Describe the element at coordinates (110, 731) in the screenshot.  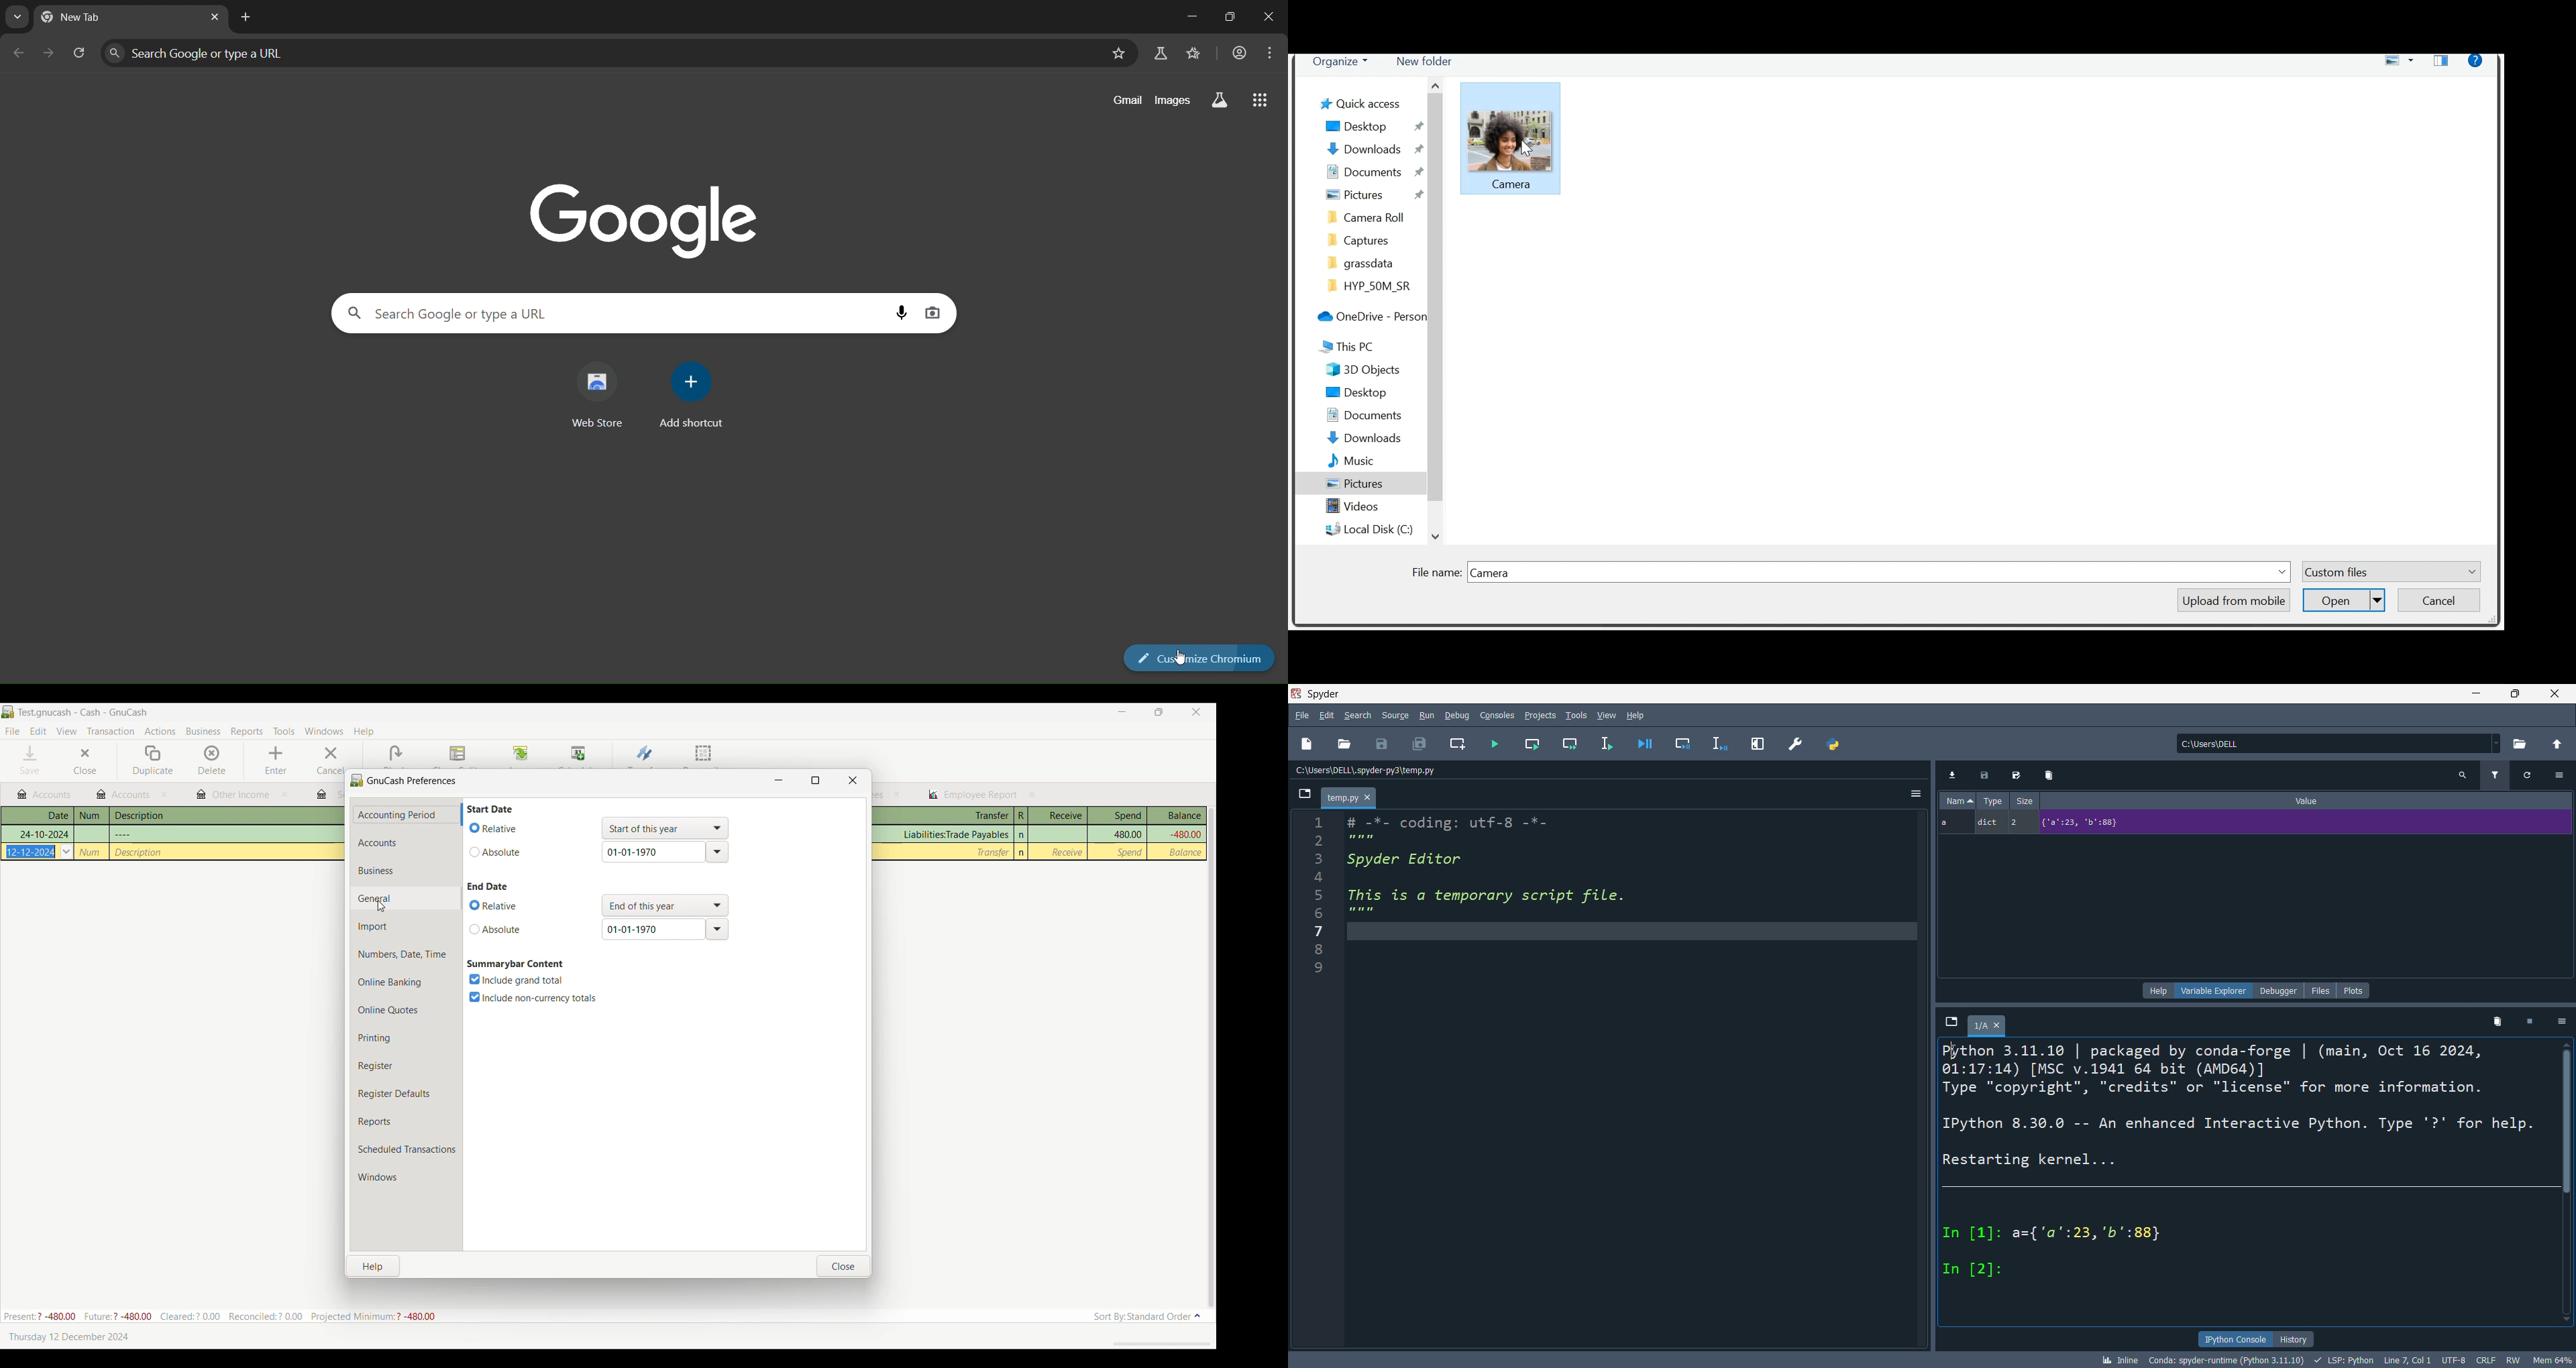
I see `Transaction menu` at that location.